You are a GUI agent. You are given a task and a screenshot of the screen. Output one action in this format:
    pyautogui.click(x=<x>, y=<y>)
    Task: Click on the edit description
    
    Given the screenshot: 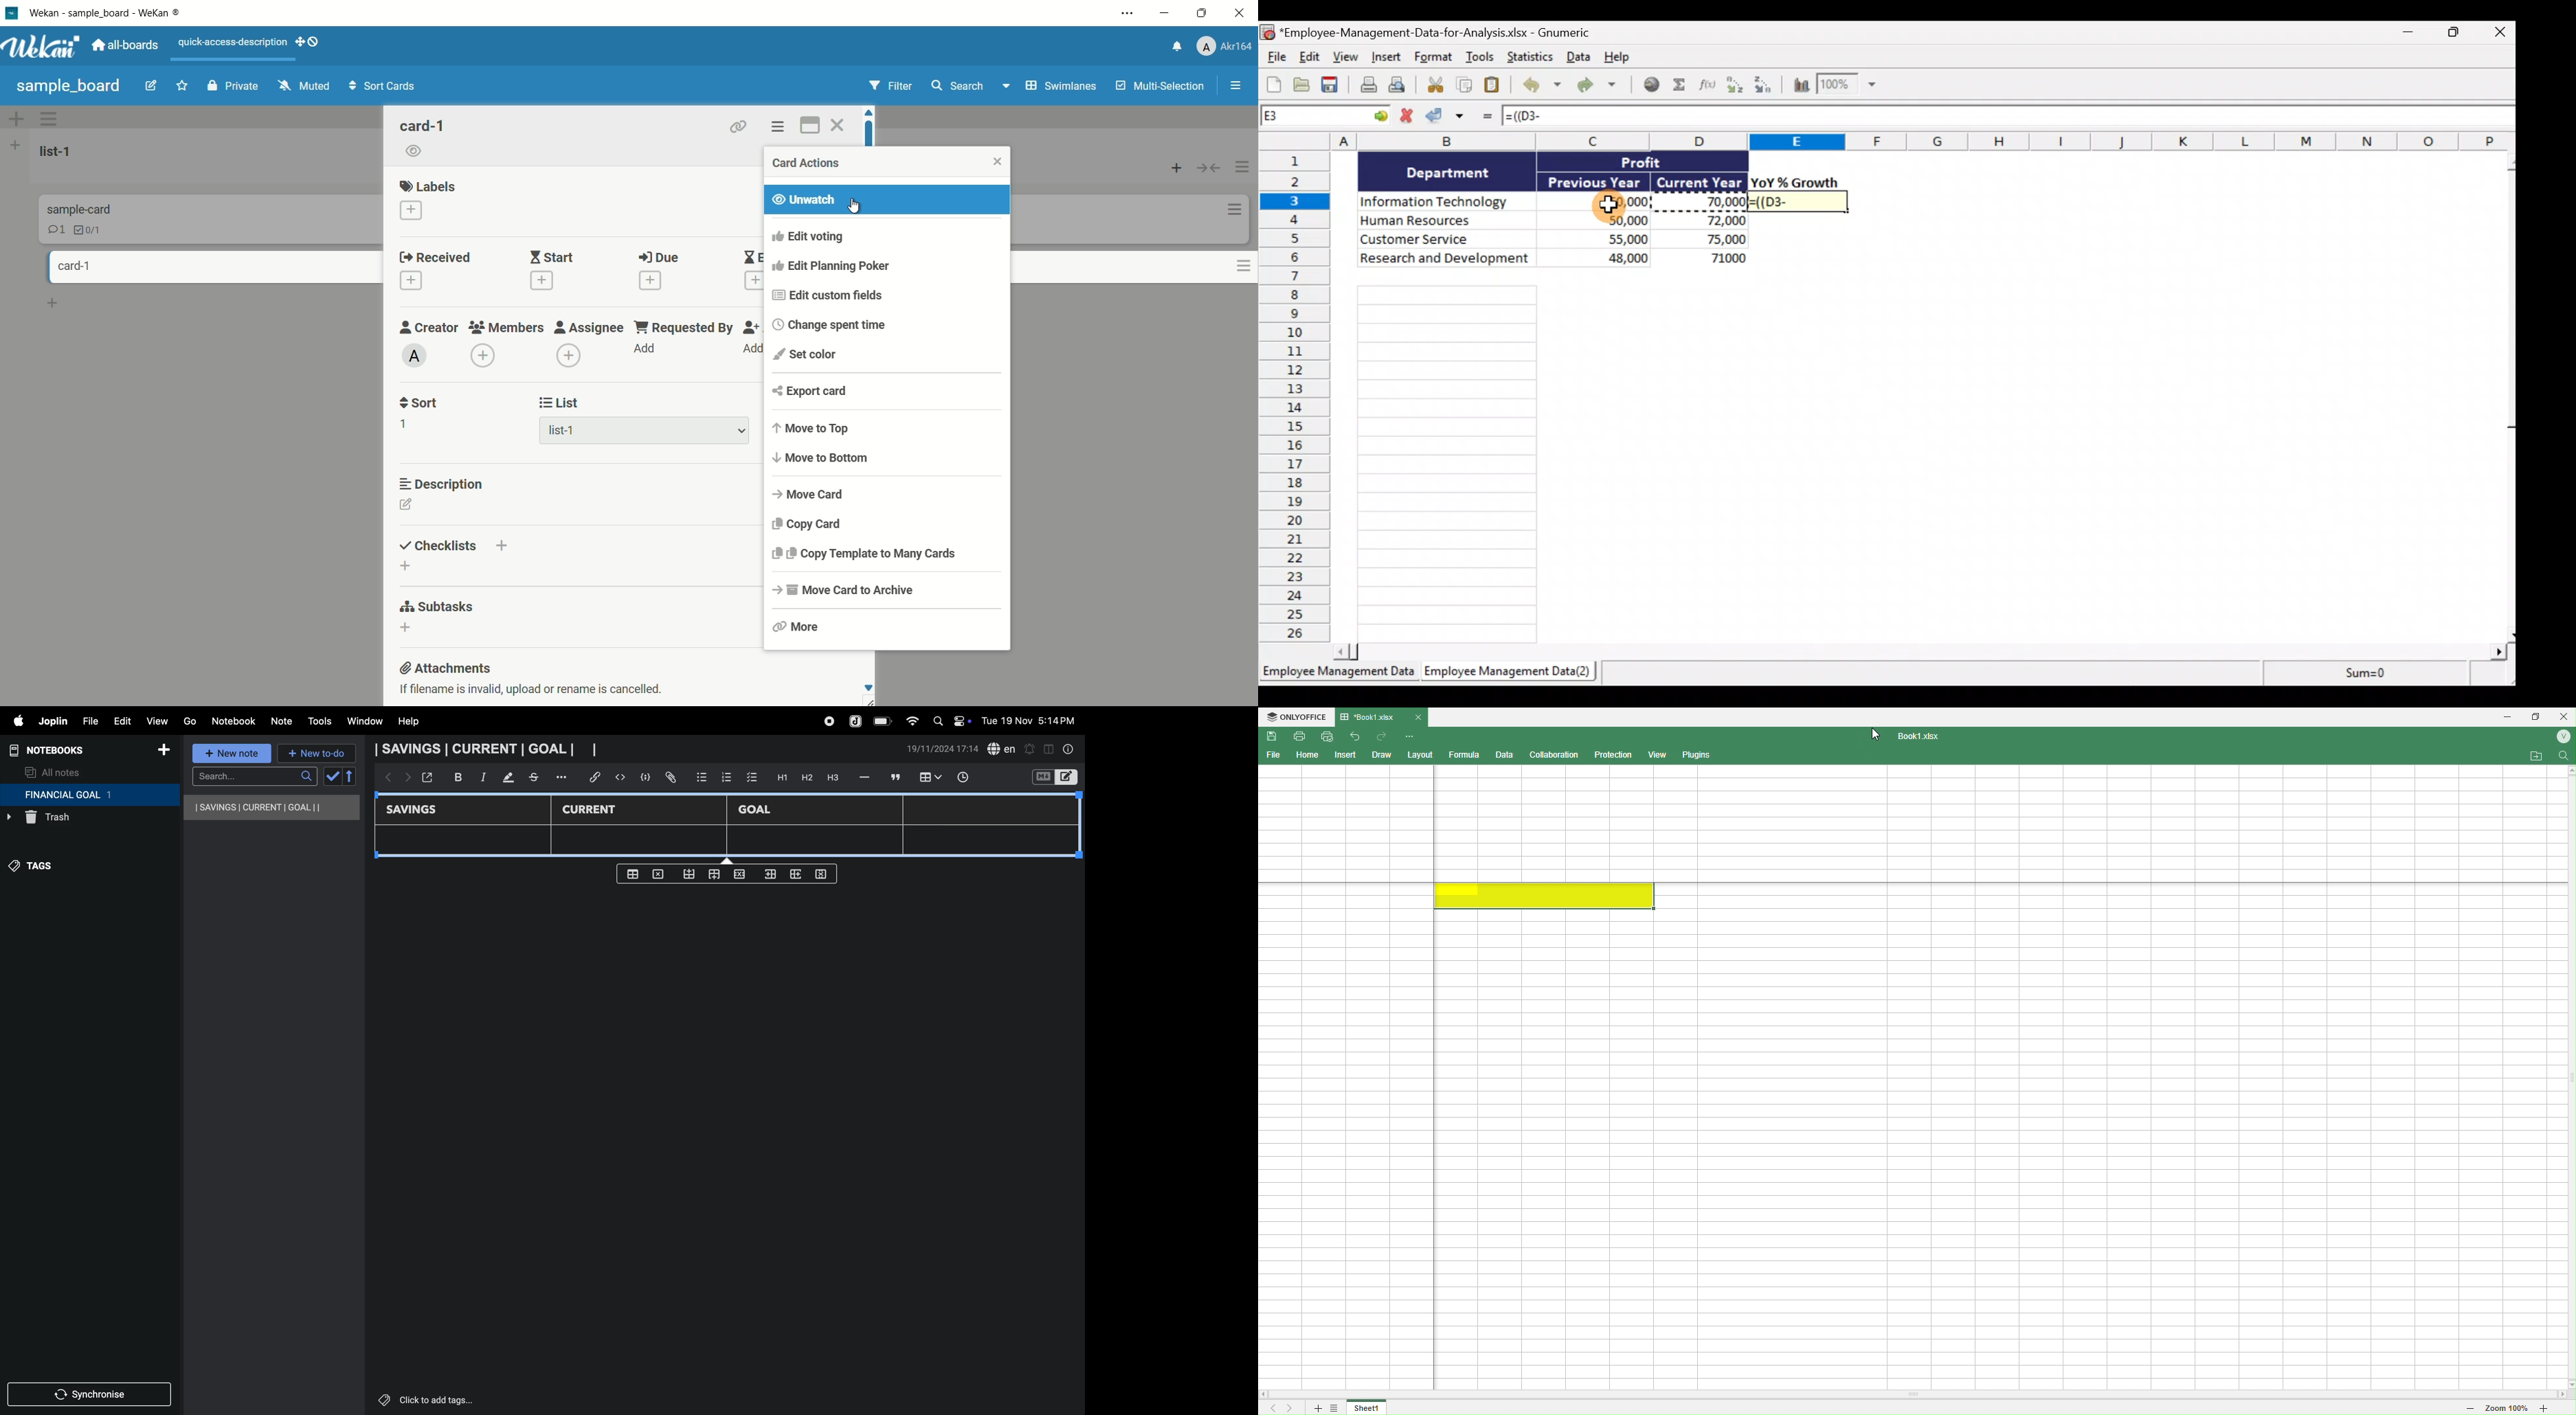 What is the action you would take?
    pyautogui.click(x=406, y=504)
    